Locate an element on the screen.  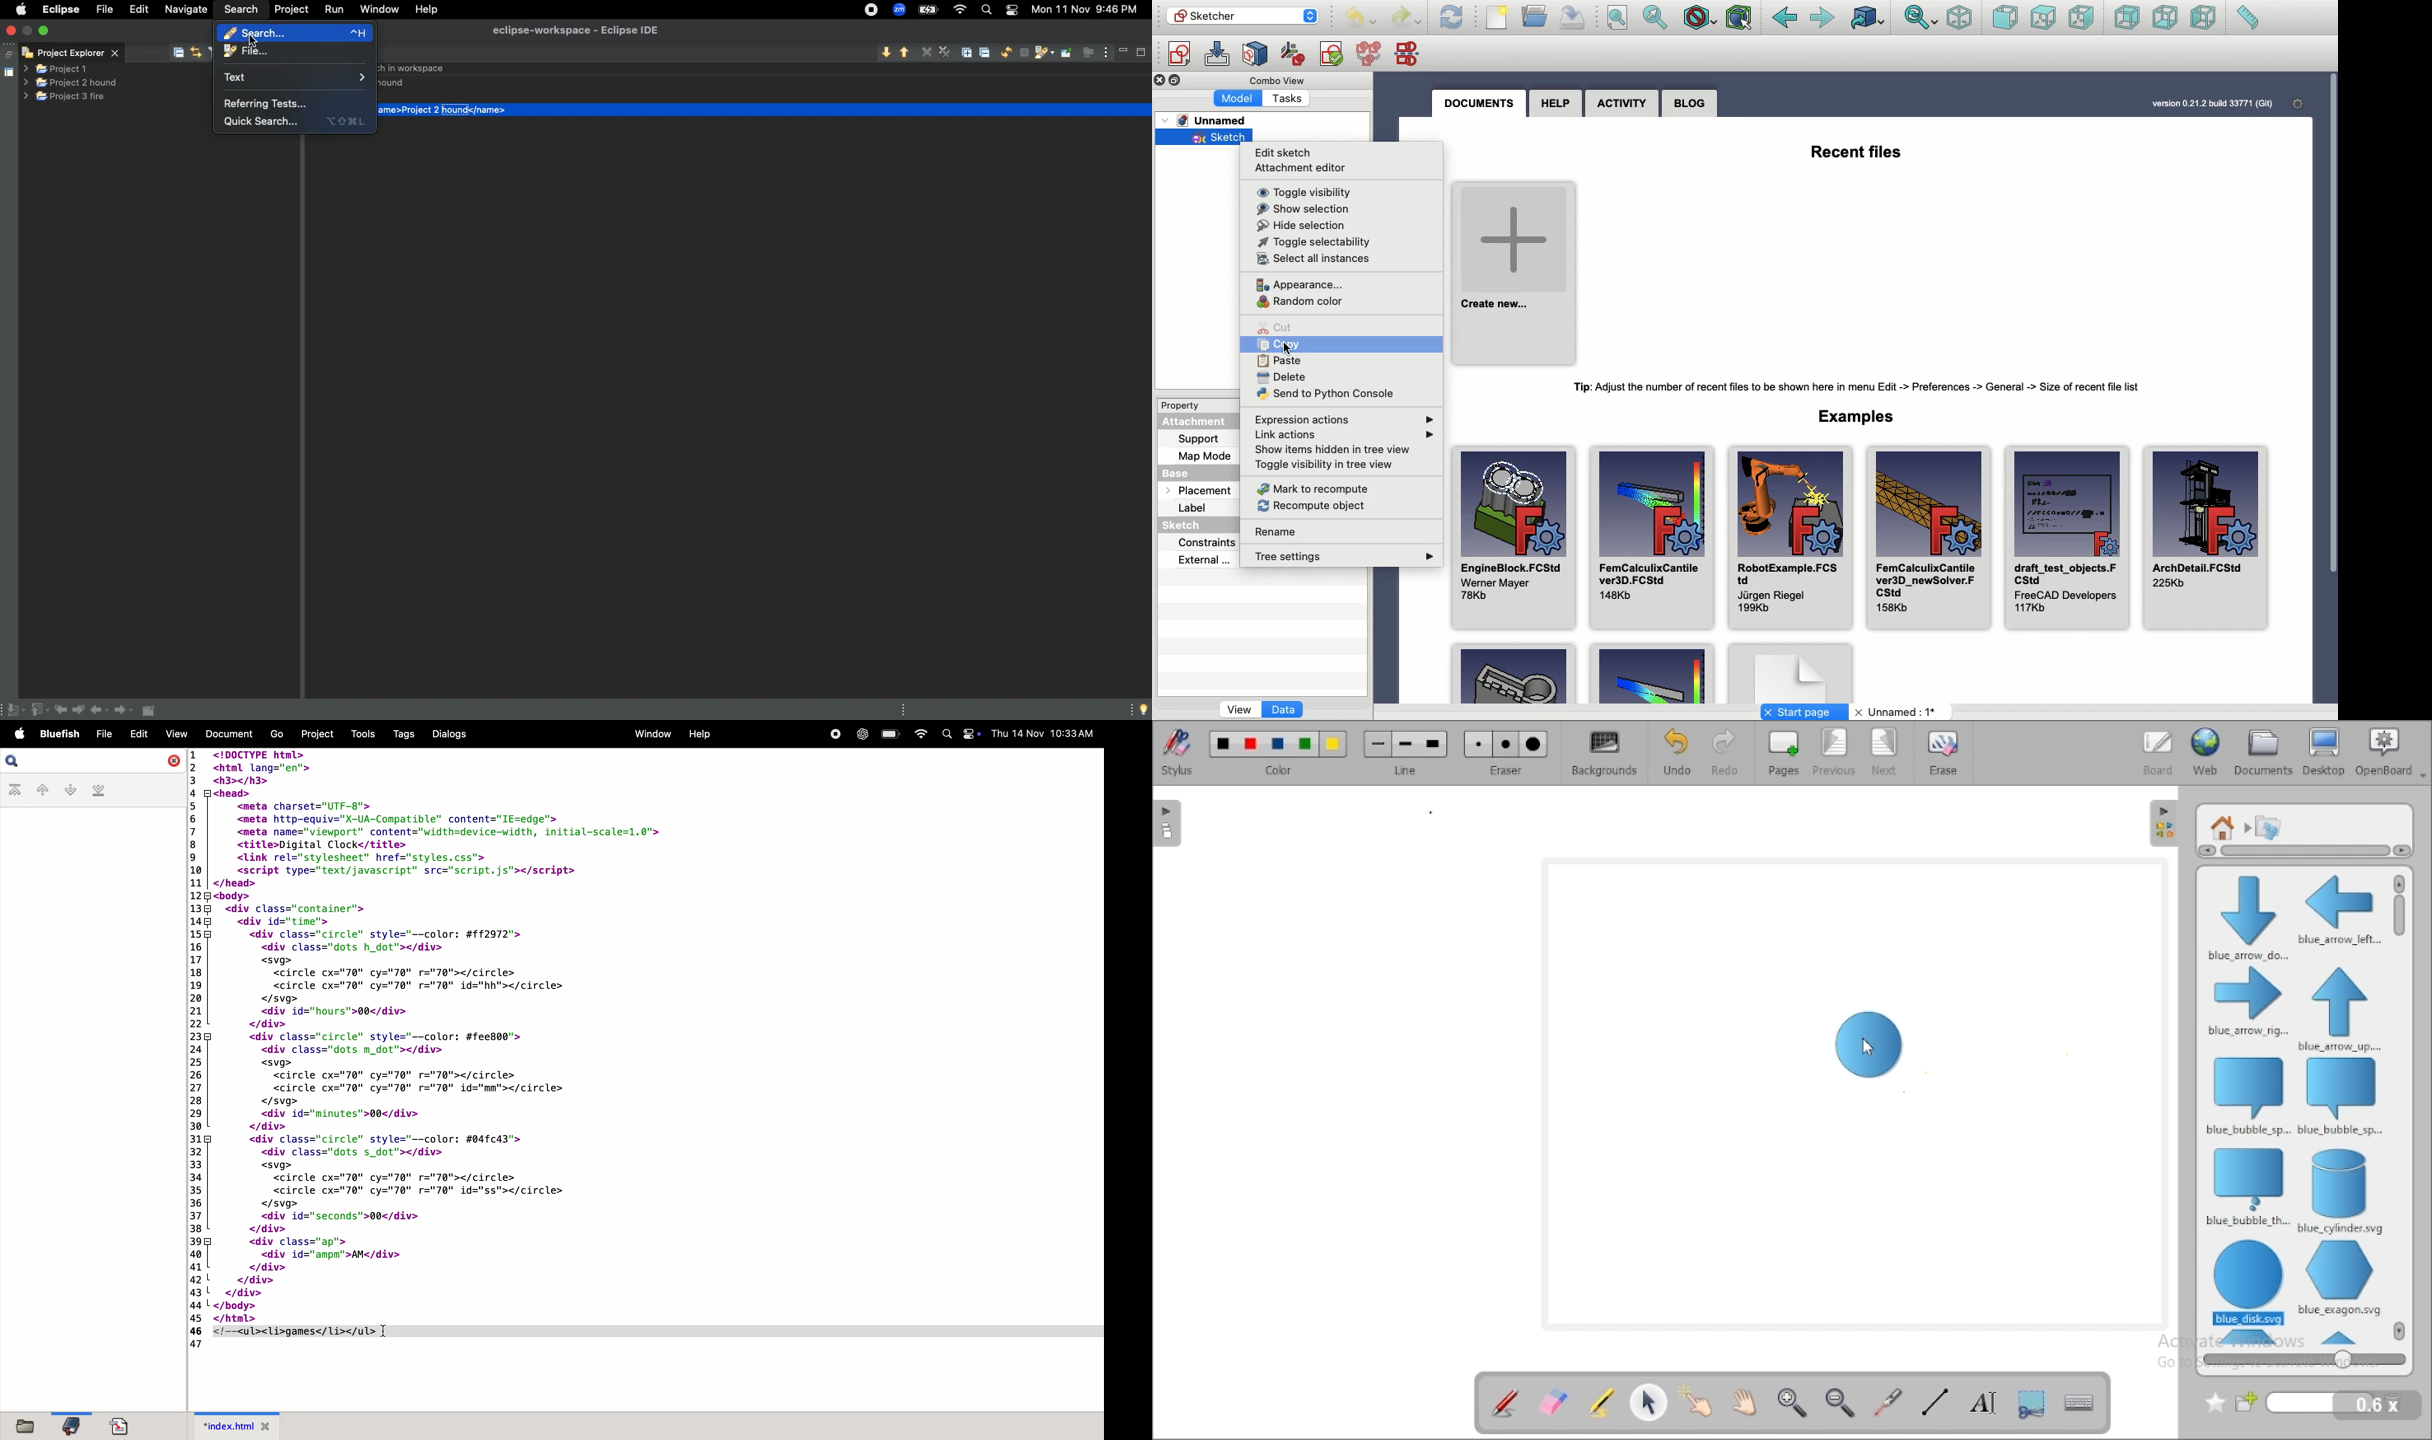
Key Object is located at coordinates (1514, 672).